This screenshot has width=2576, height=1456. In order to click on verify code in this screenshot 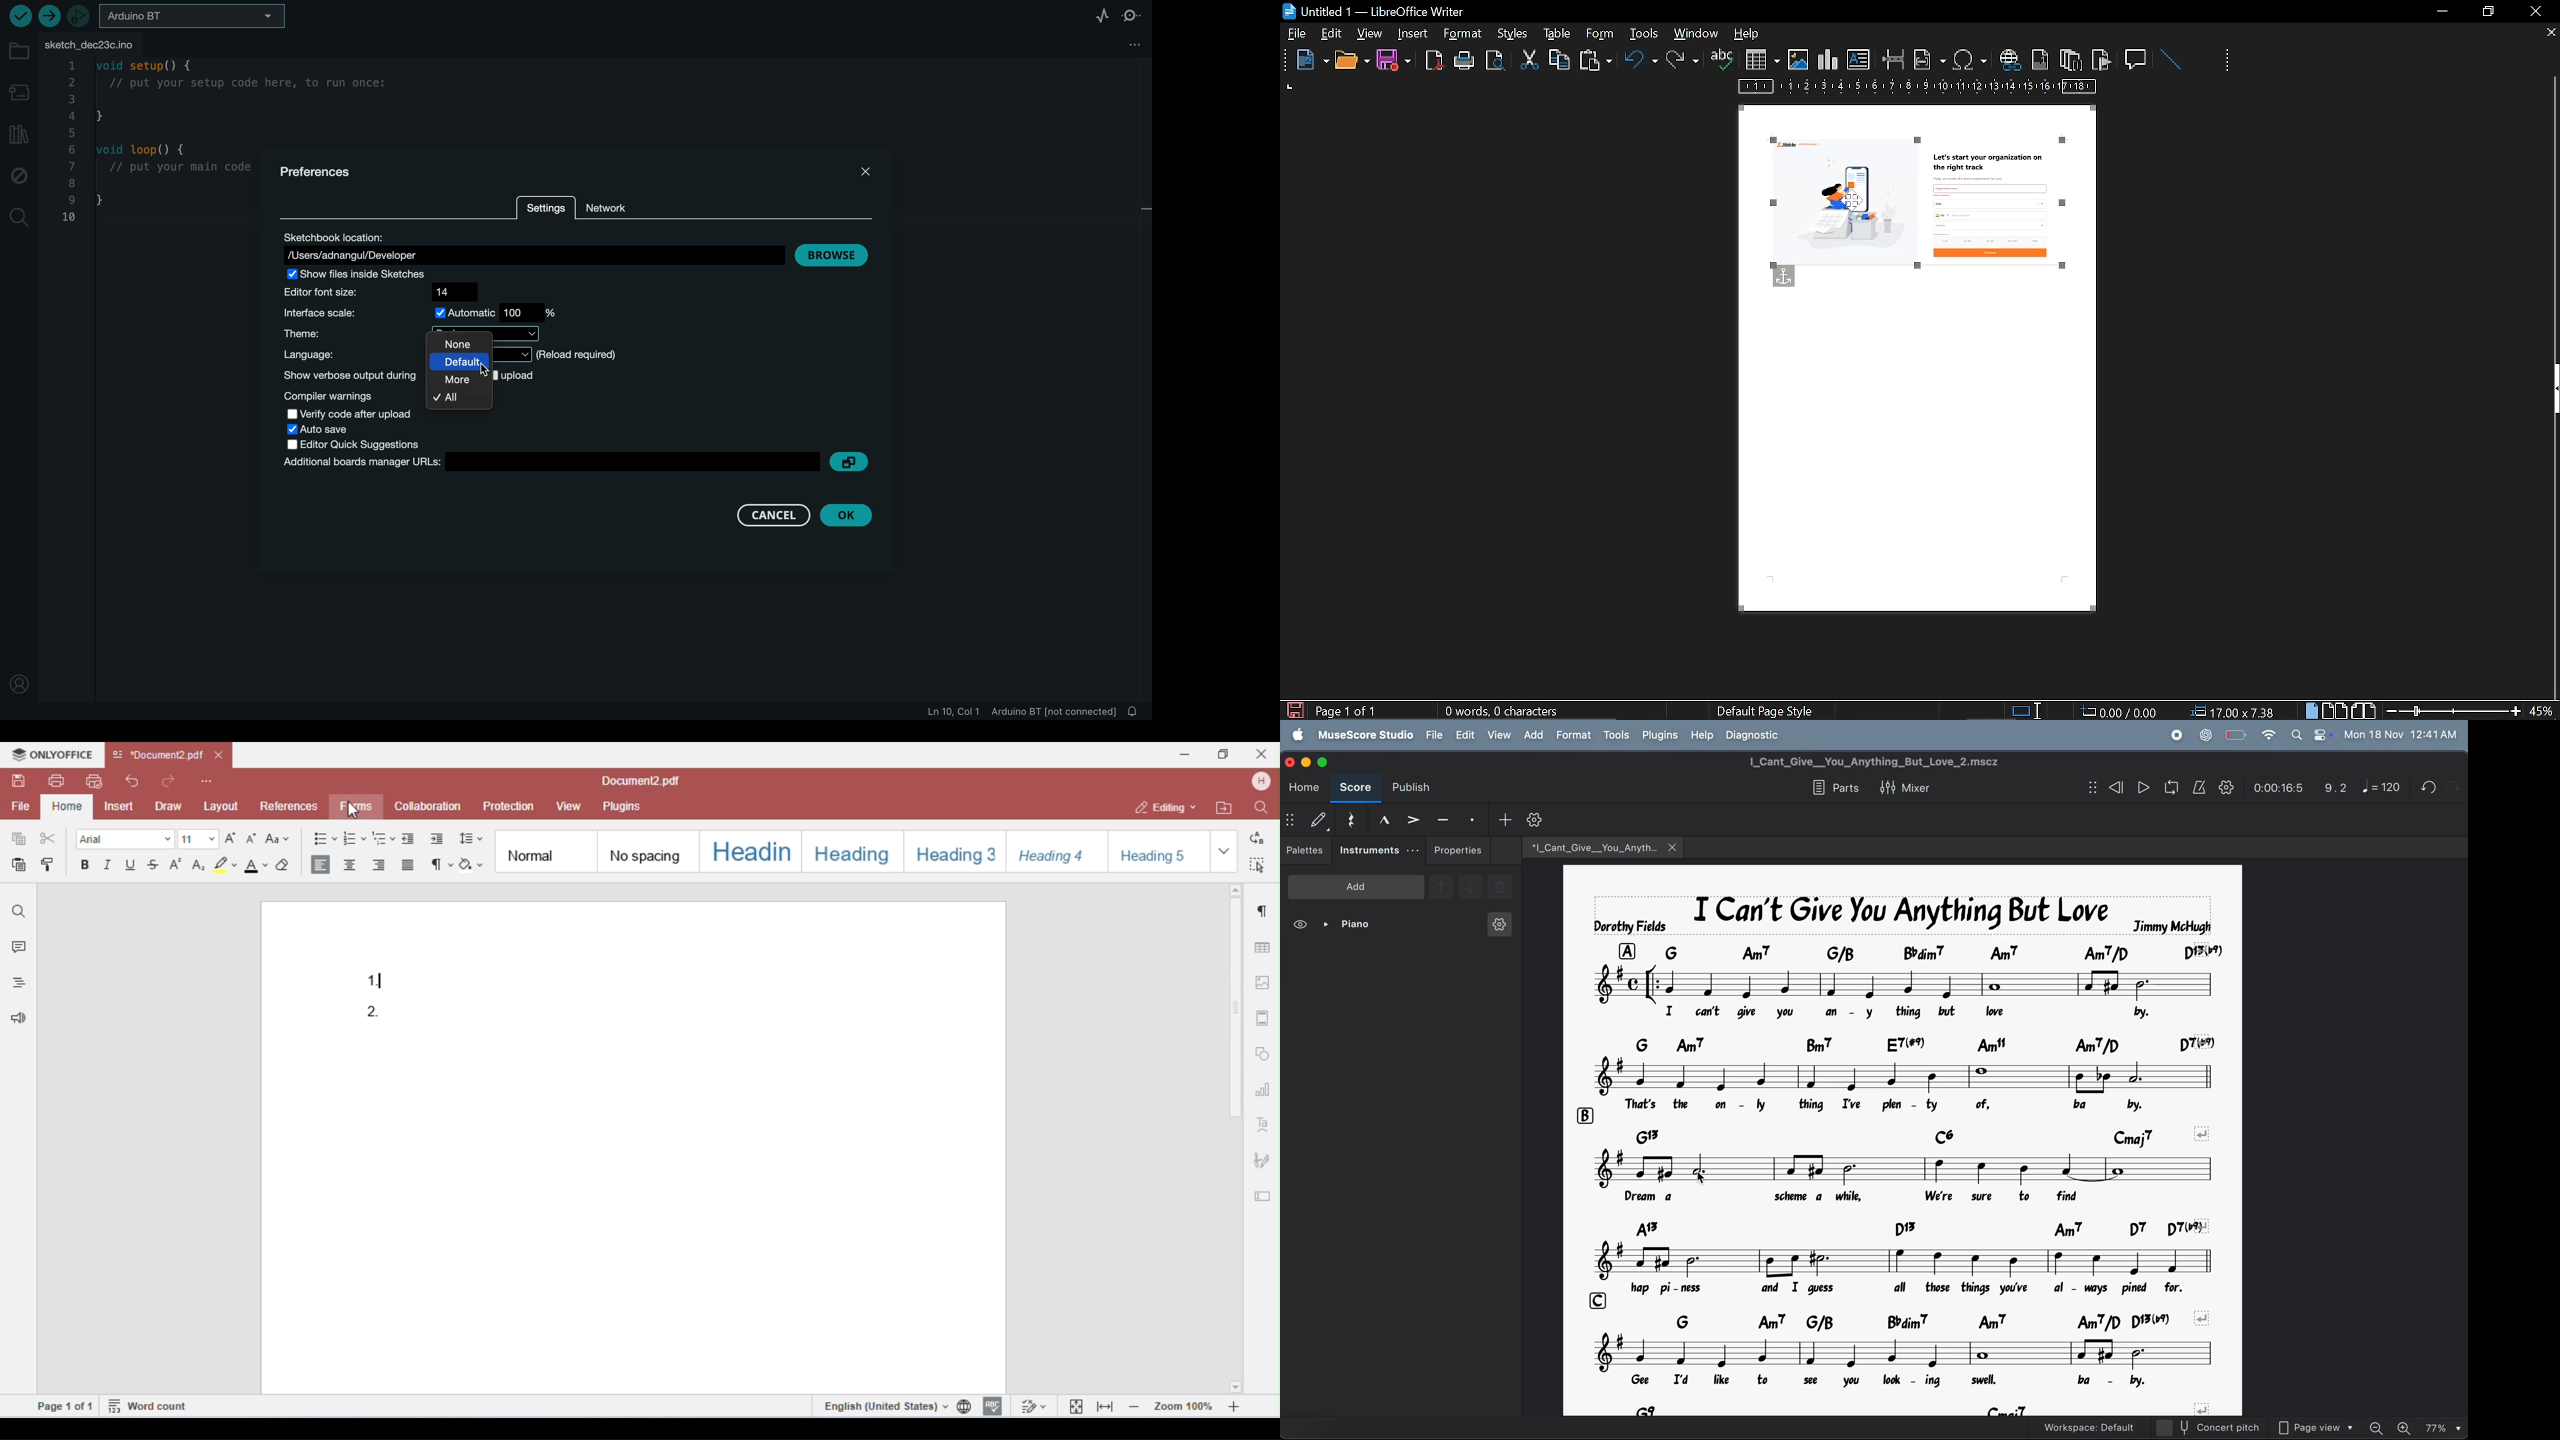, I will do `click(346, 414)`.